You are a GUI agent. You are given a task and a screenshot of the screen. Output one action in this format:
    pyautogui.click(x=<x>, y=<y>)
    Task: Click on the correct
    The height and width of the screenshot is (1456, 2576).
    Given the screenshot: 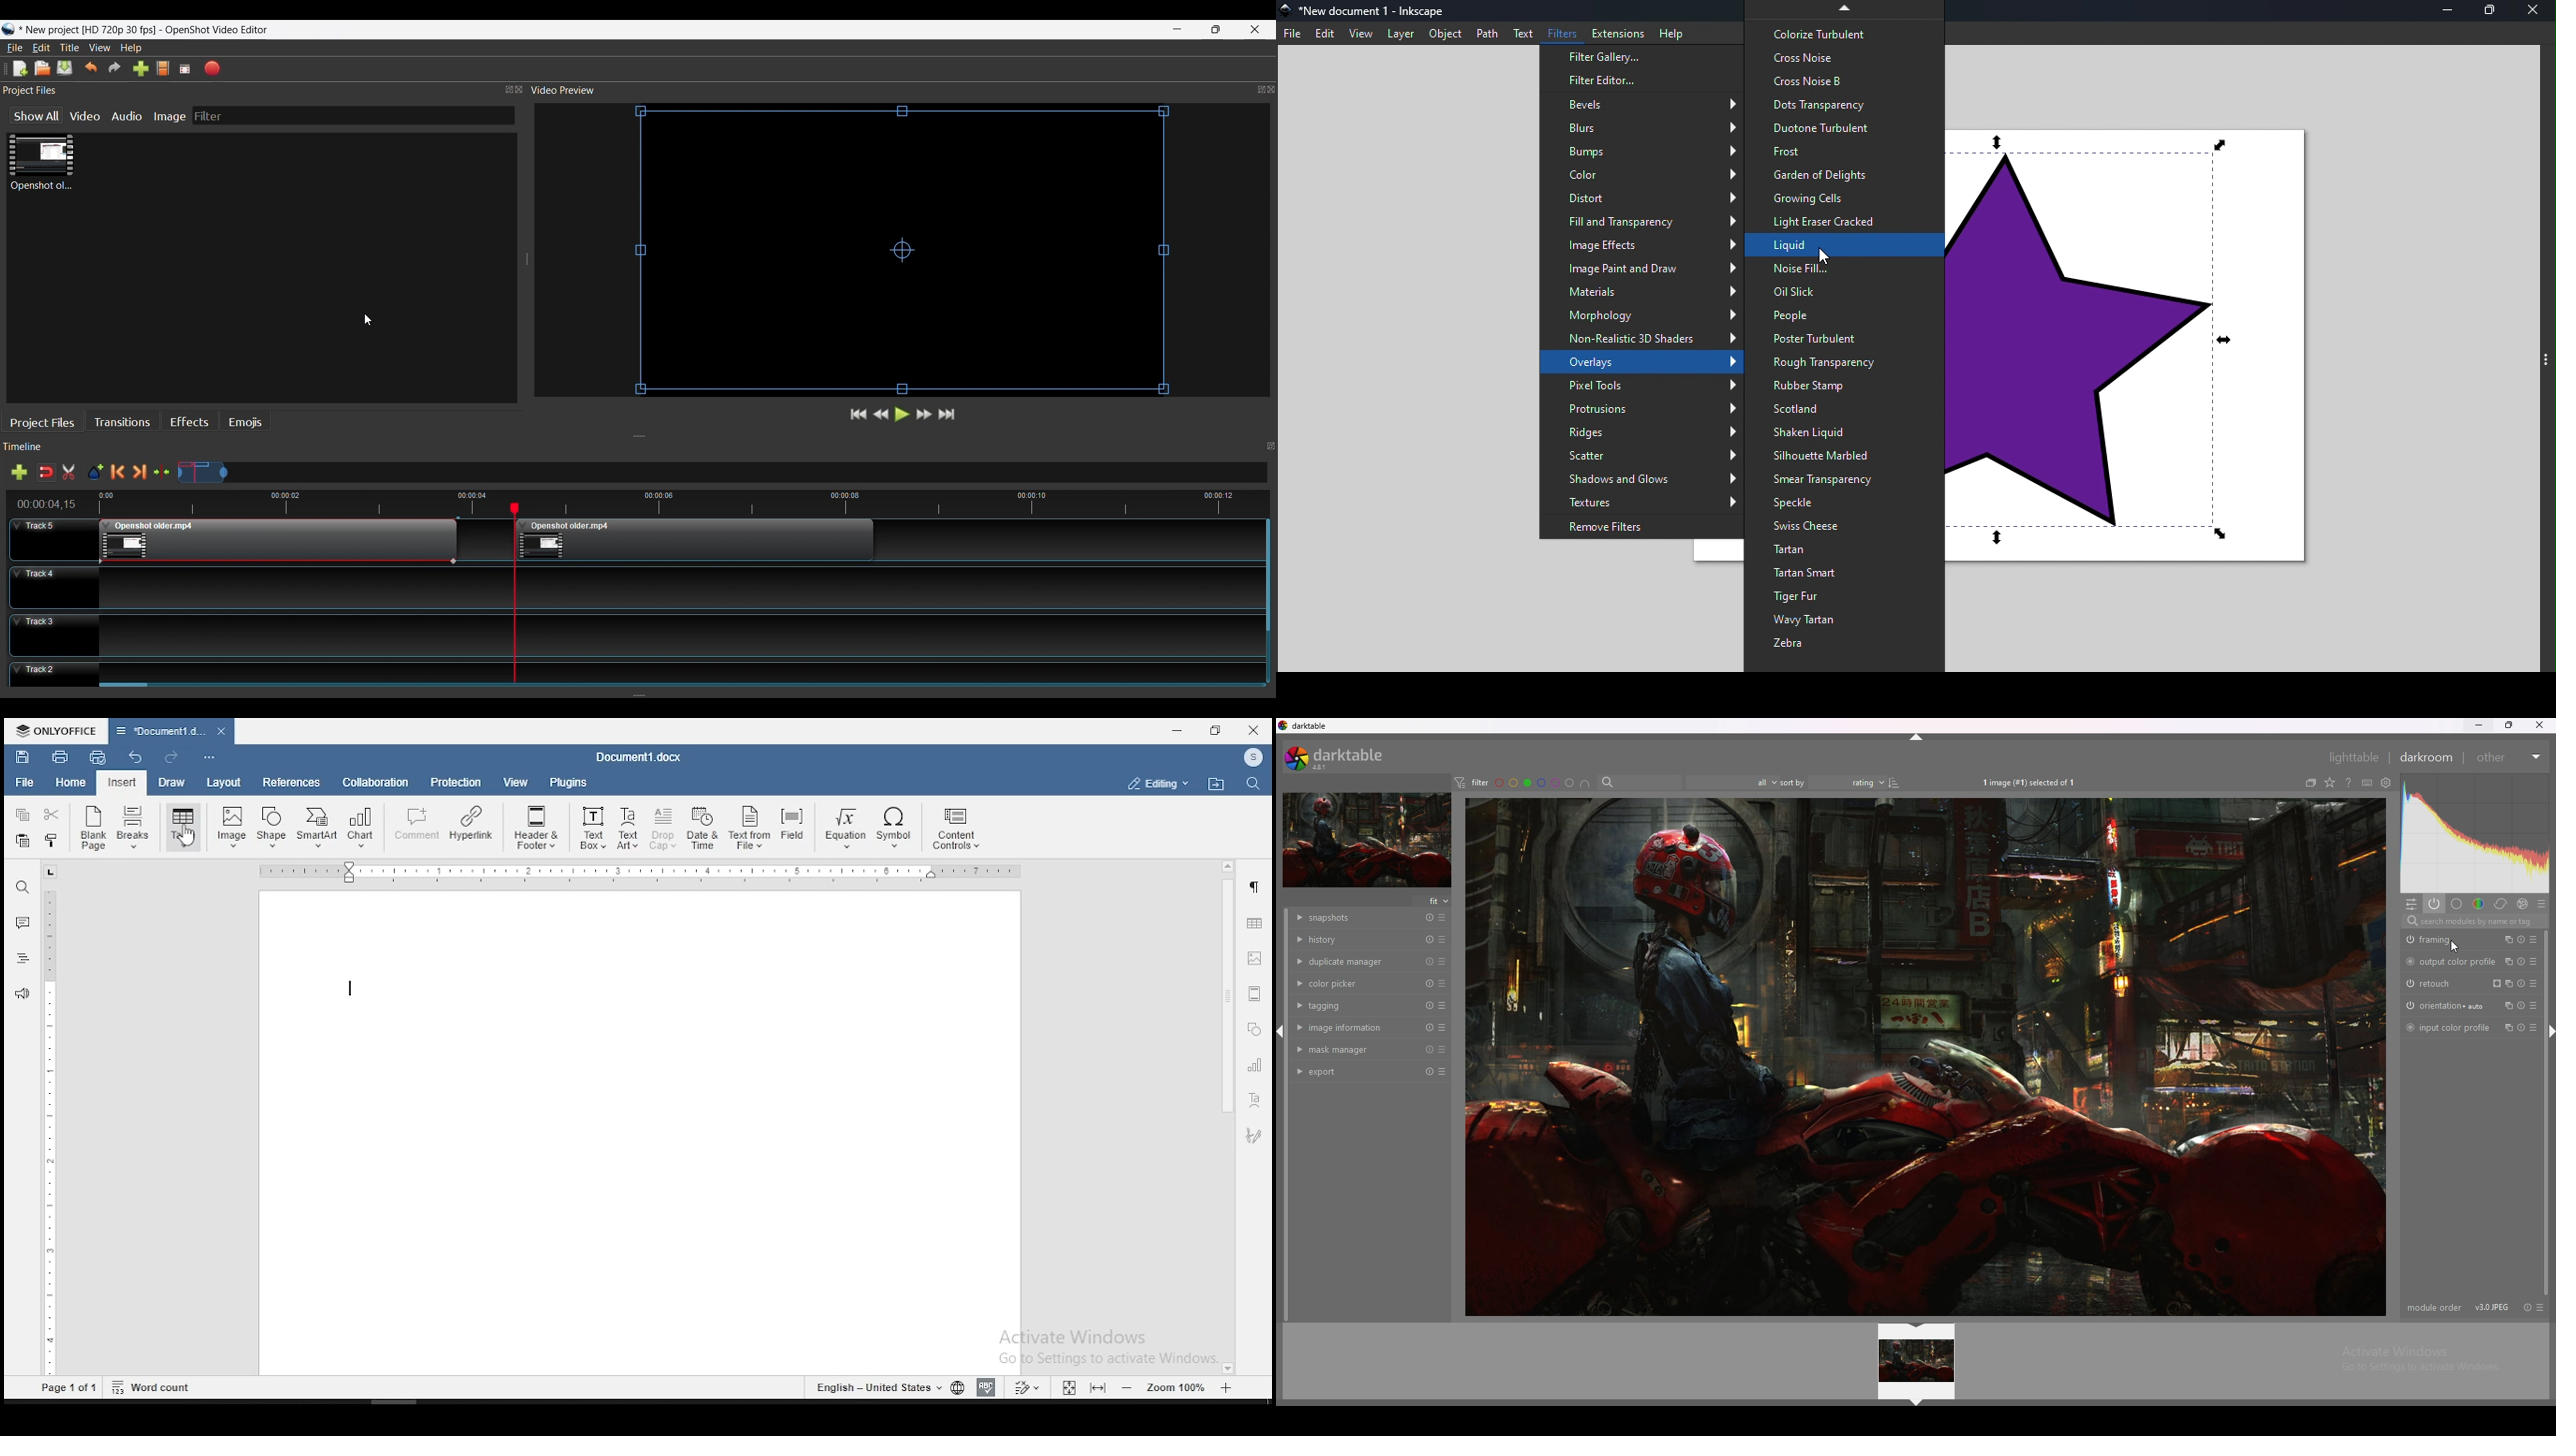 What is the action you would take?
    pyautogui.click(x=2499, y=904)
    